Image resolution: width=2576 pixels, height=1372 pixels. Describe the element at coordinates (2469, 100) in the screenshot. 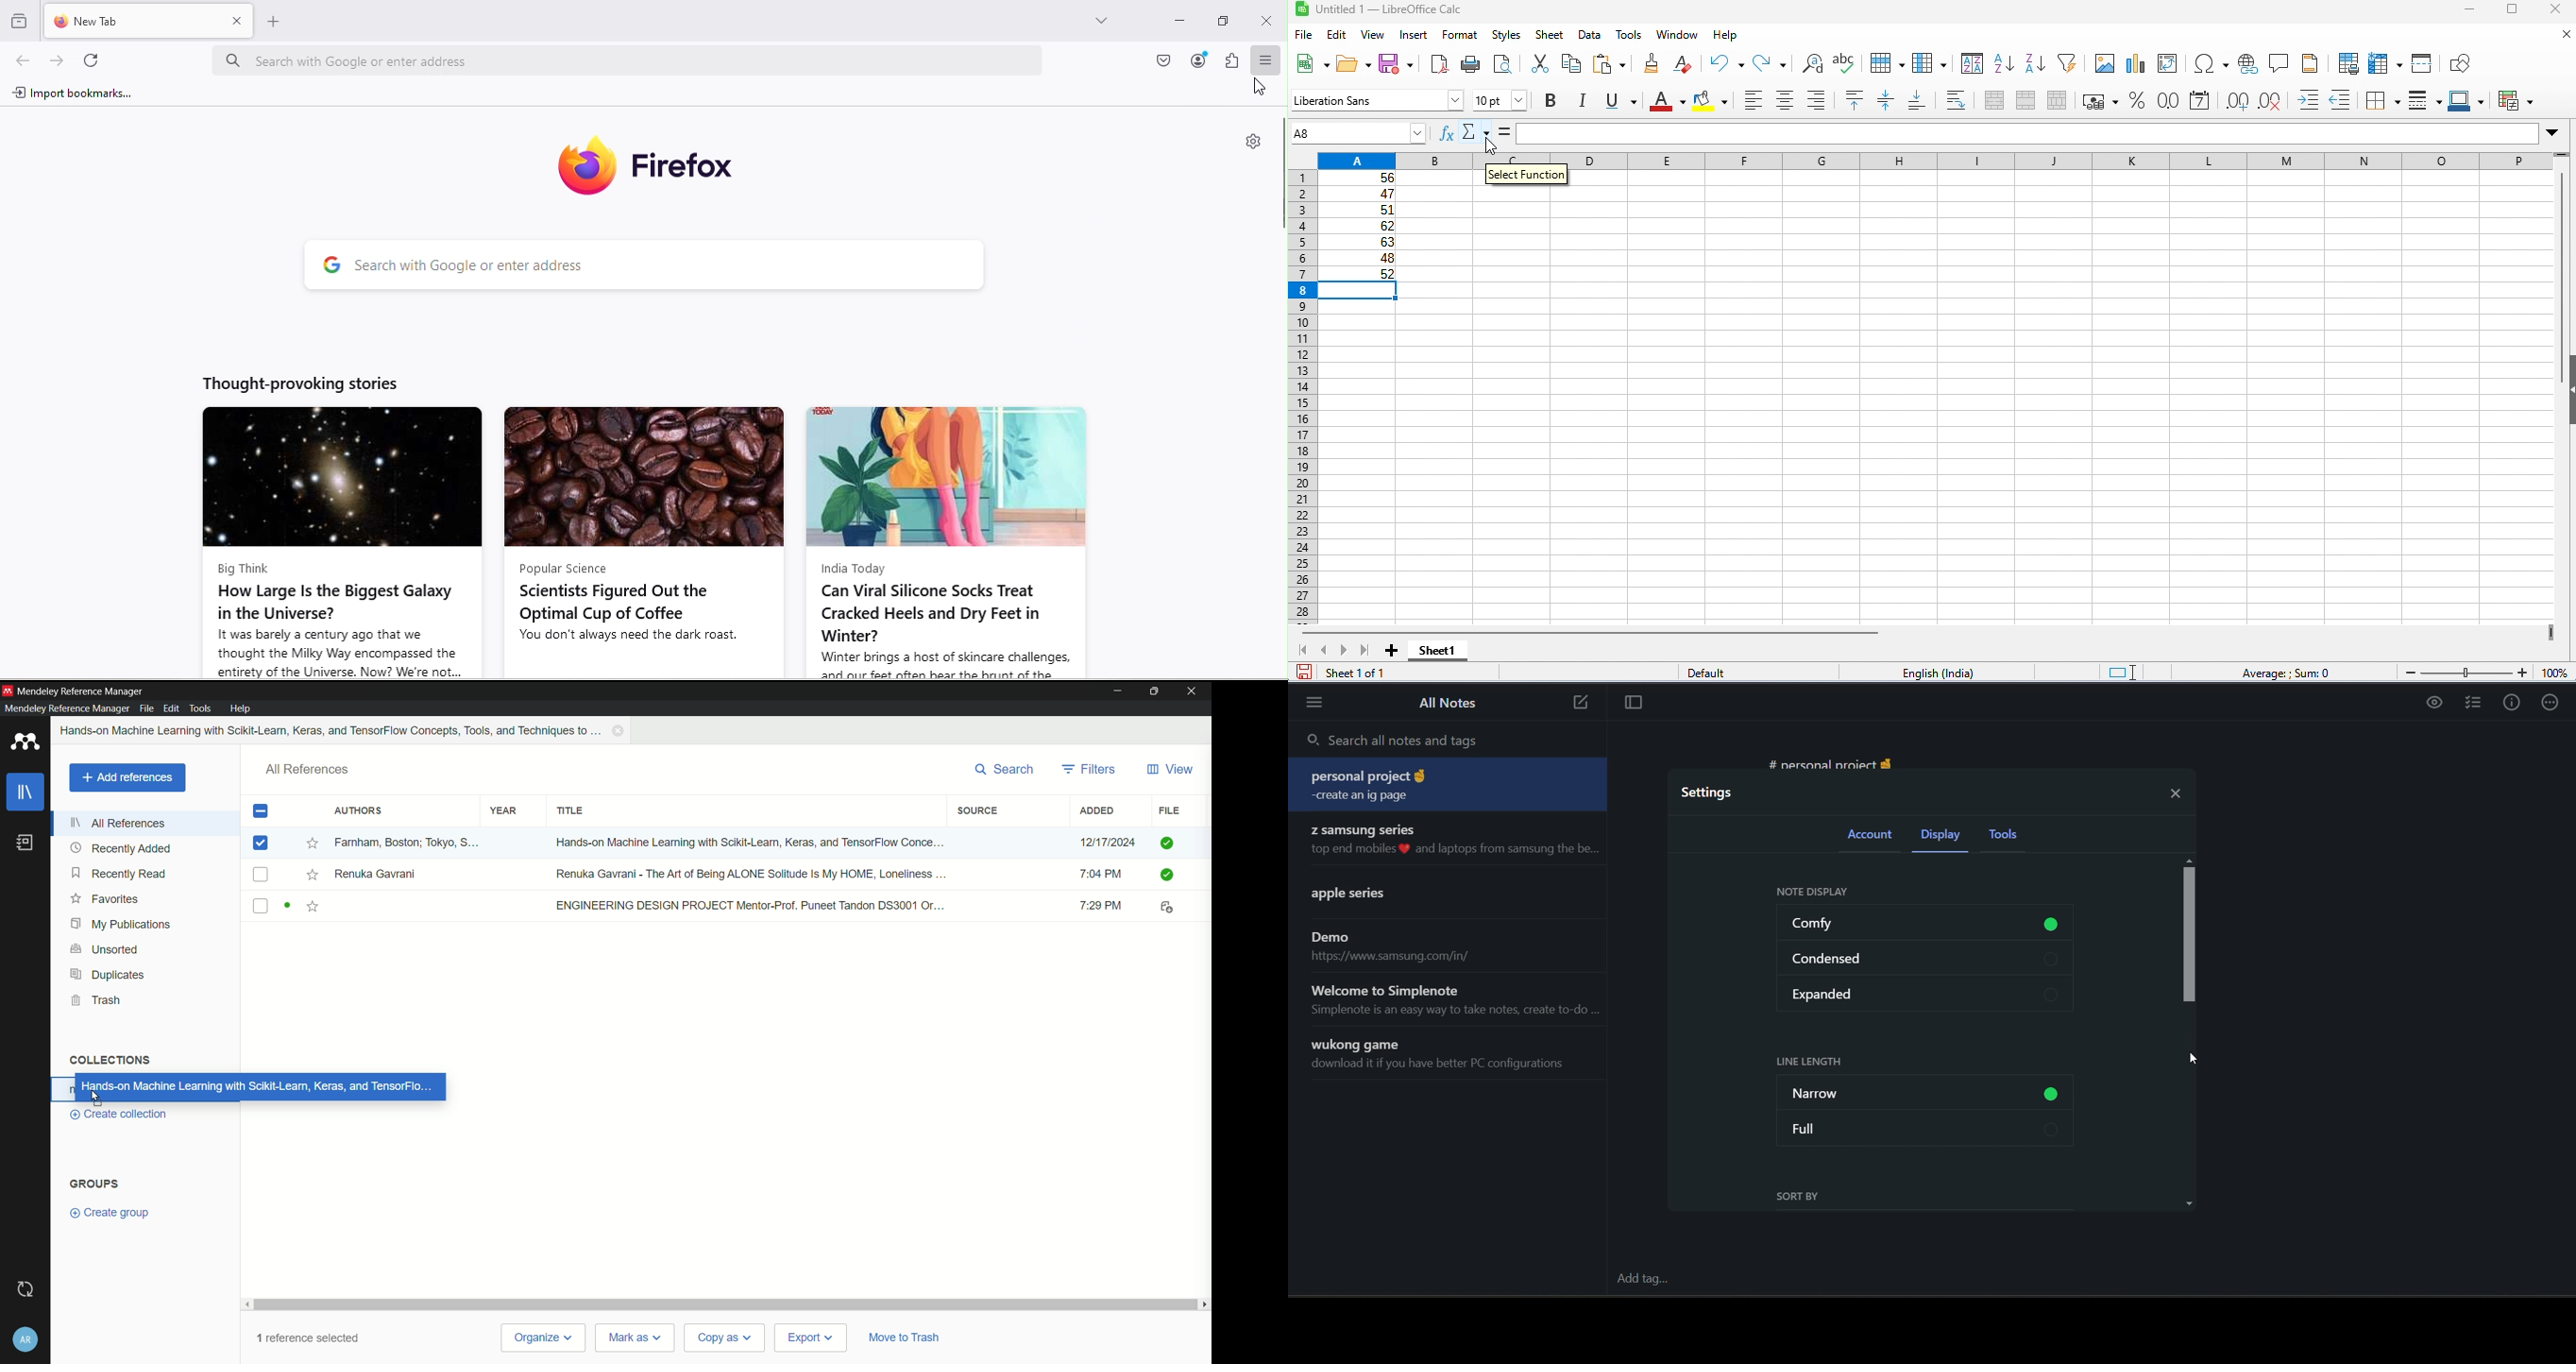

I see `border color` at that location.